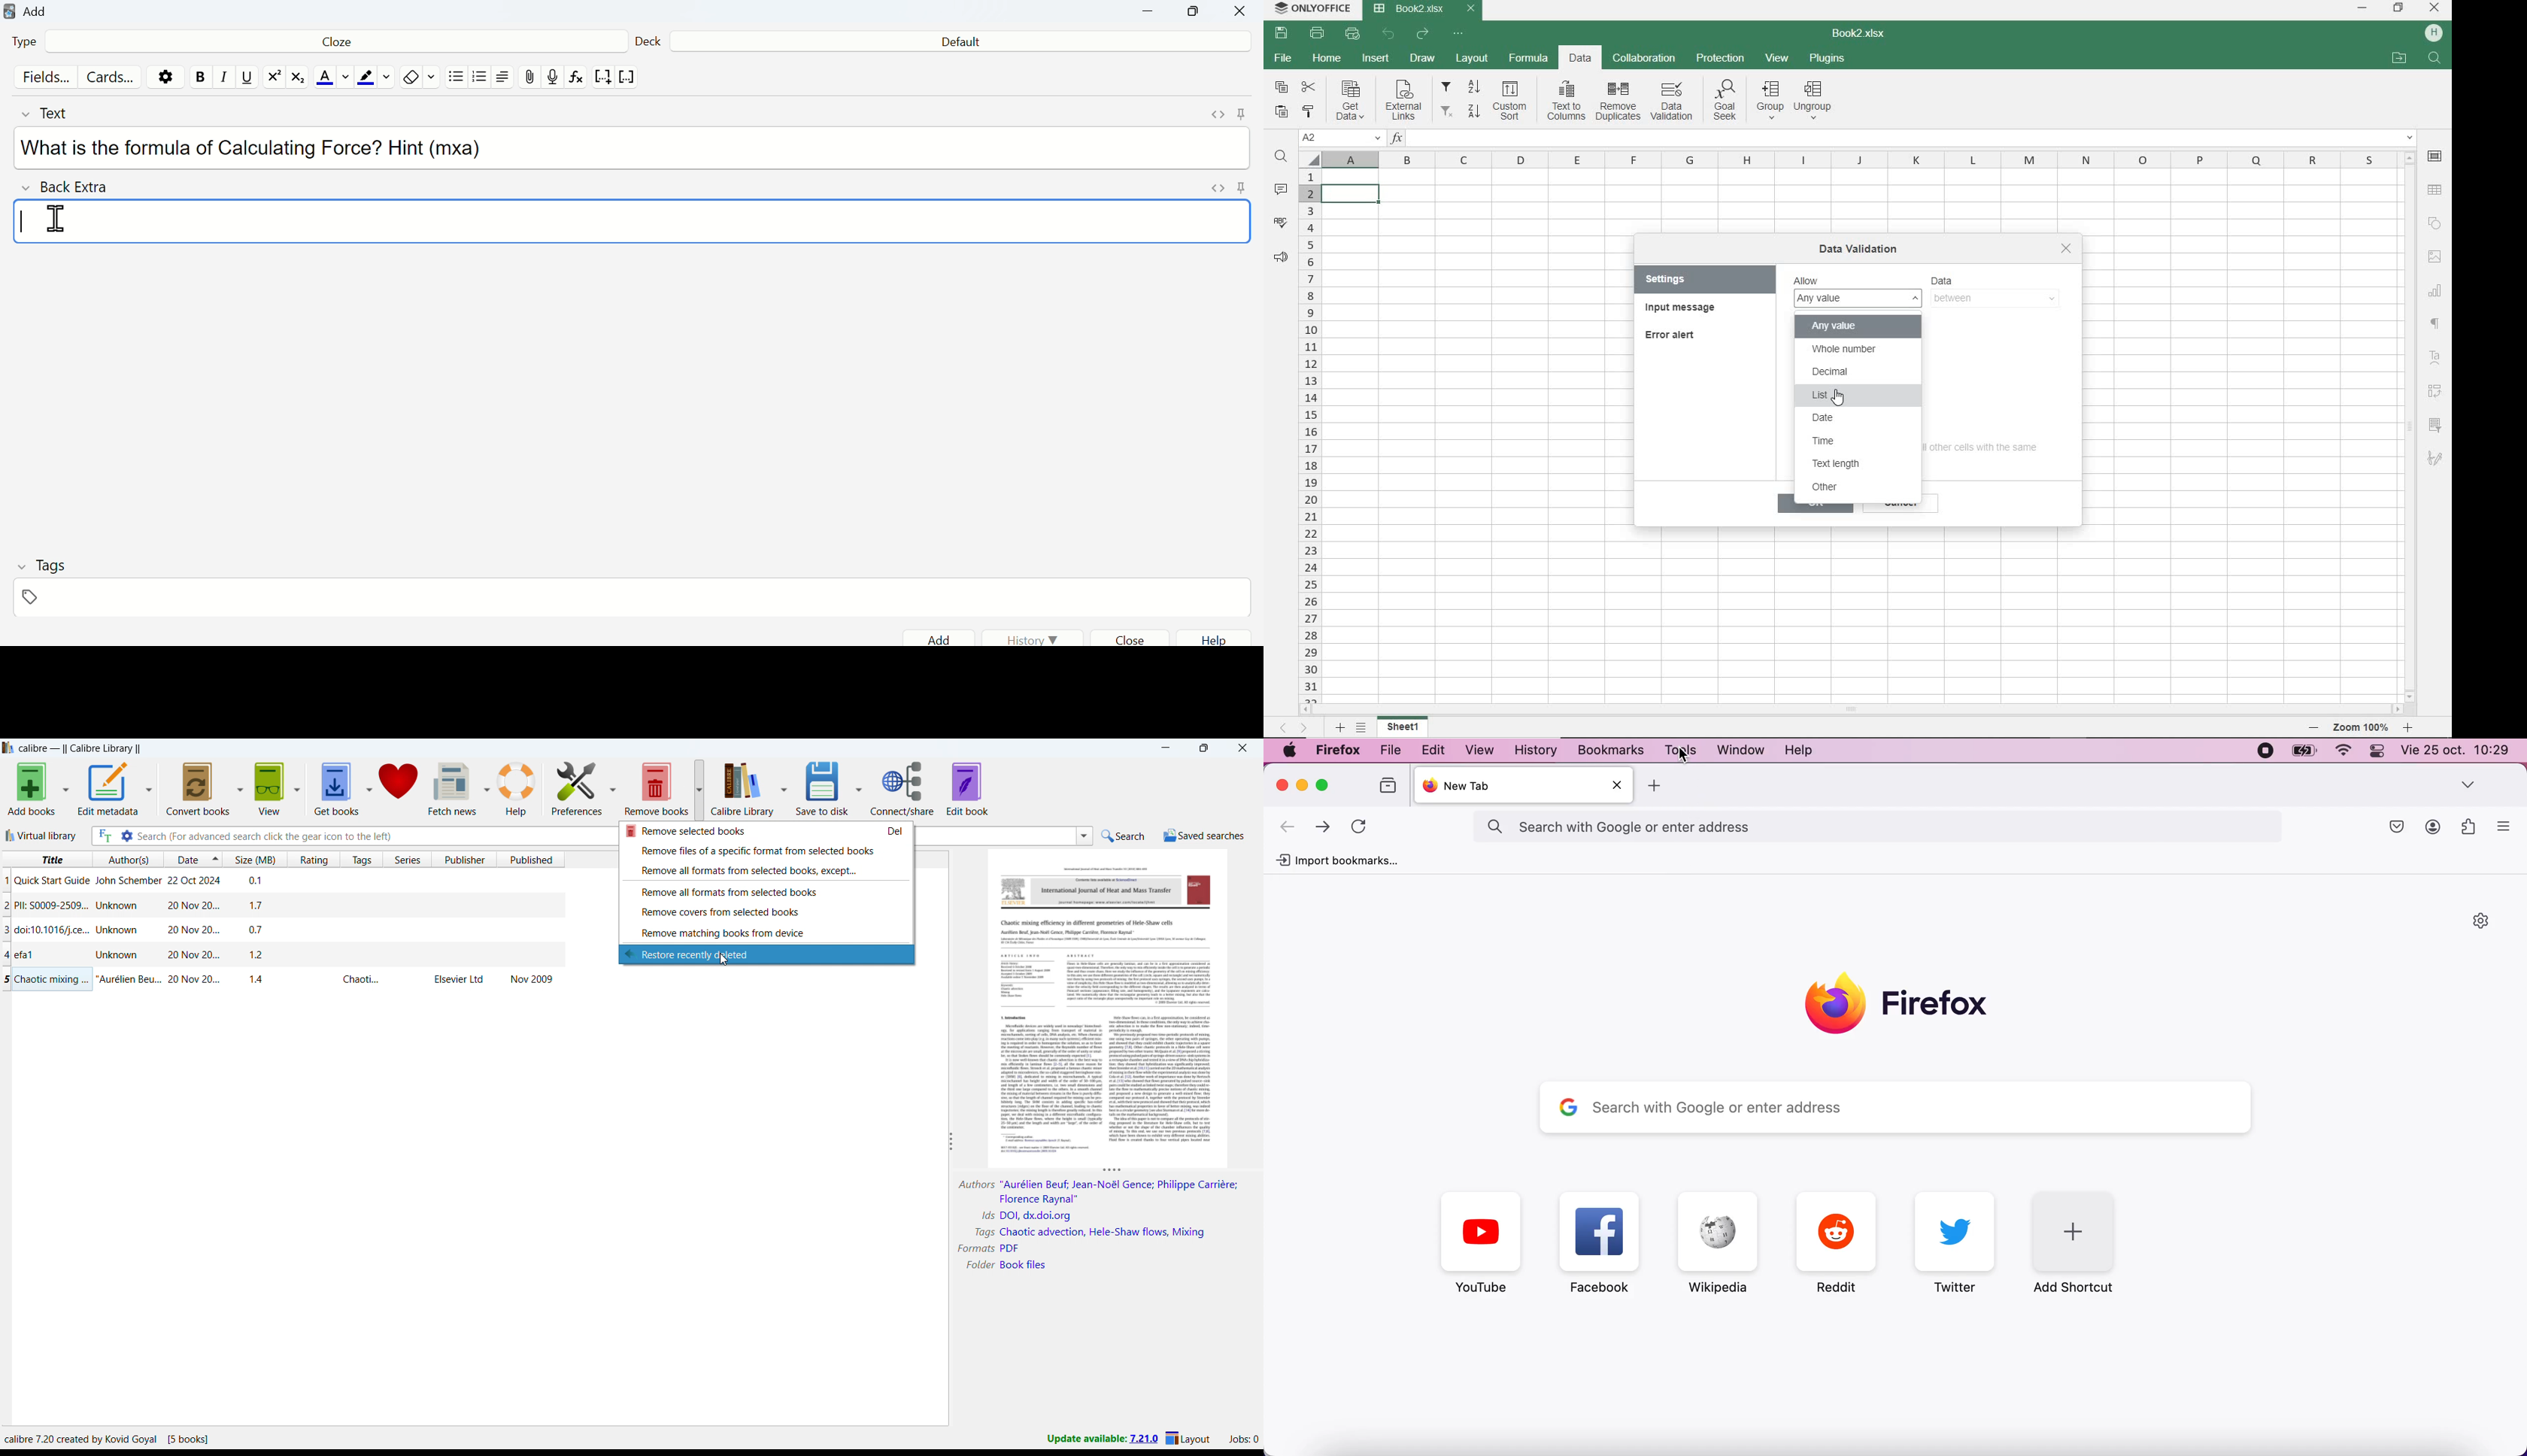 This screenshot has height=1456, width=2548. I want to click on single book entry, so click(283, 930).